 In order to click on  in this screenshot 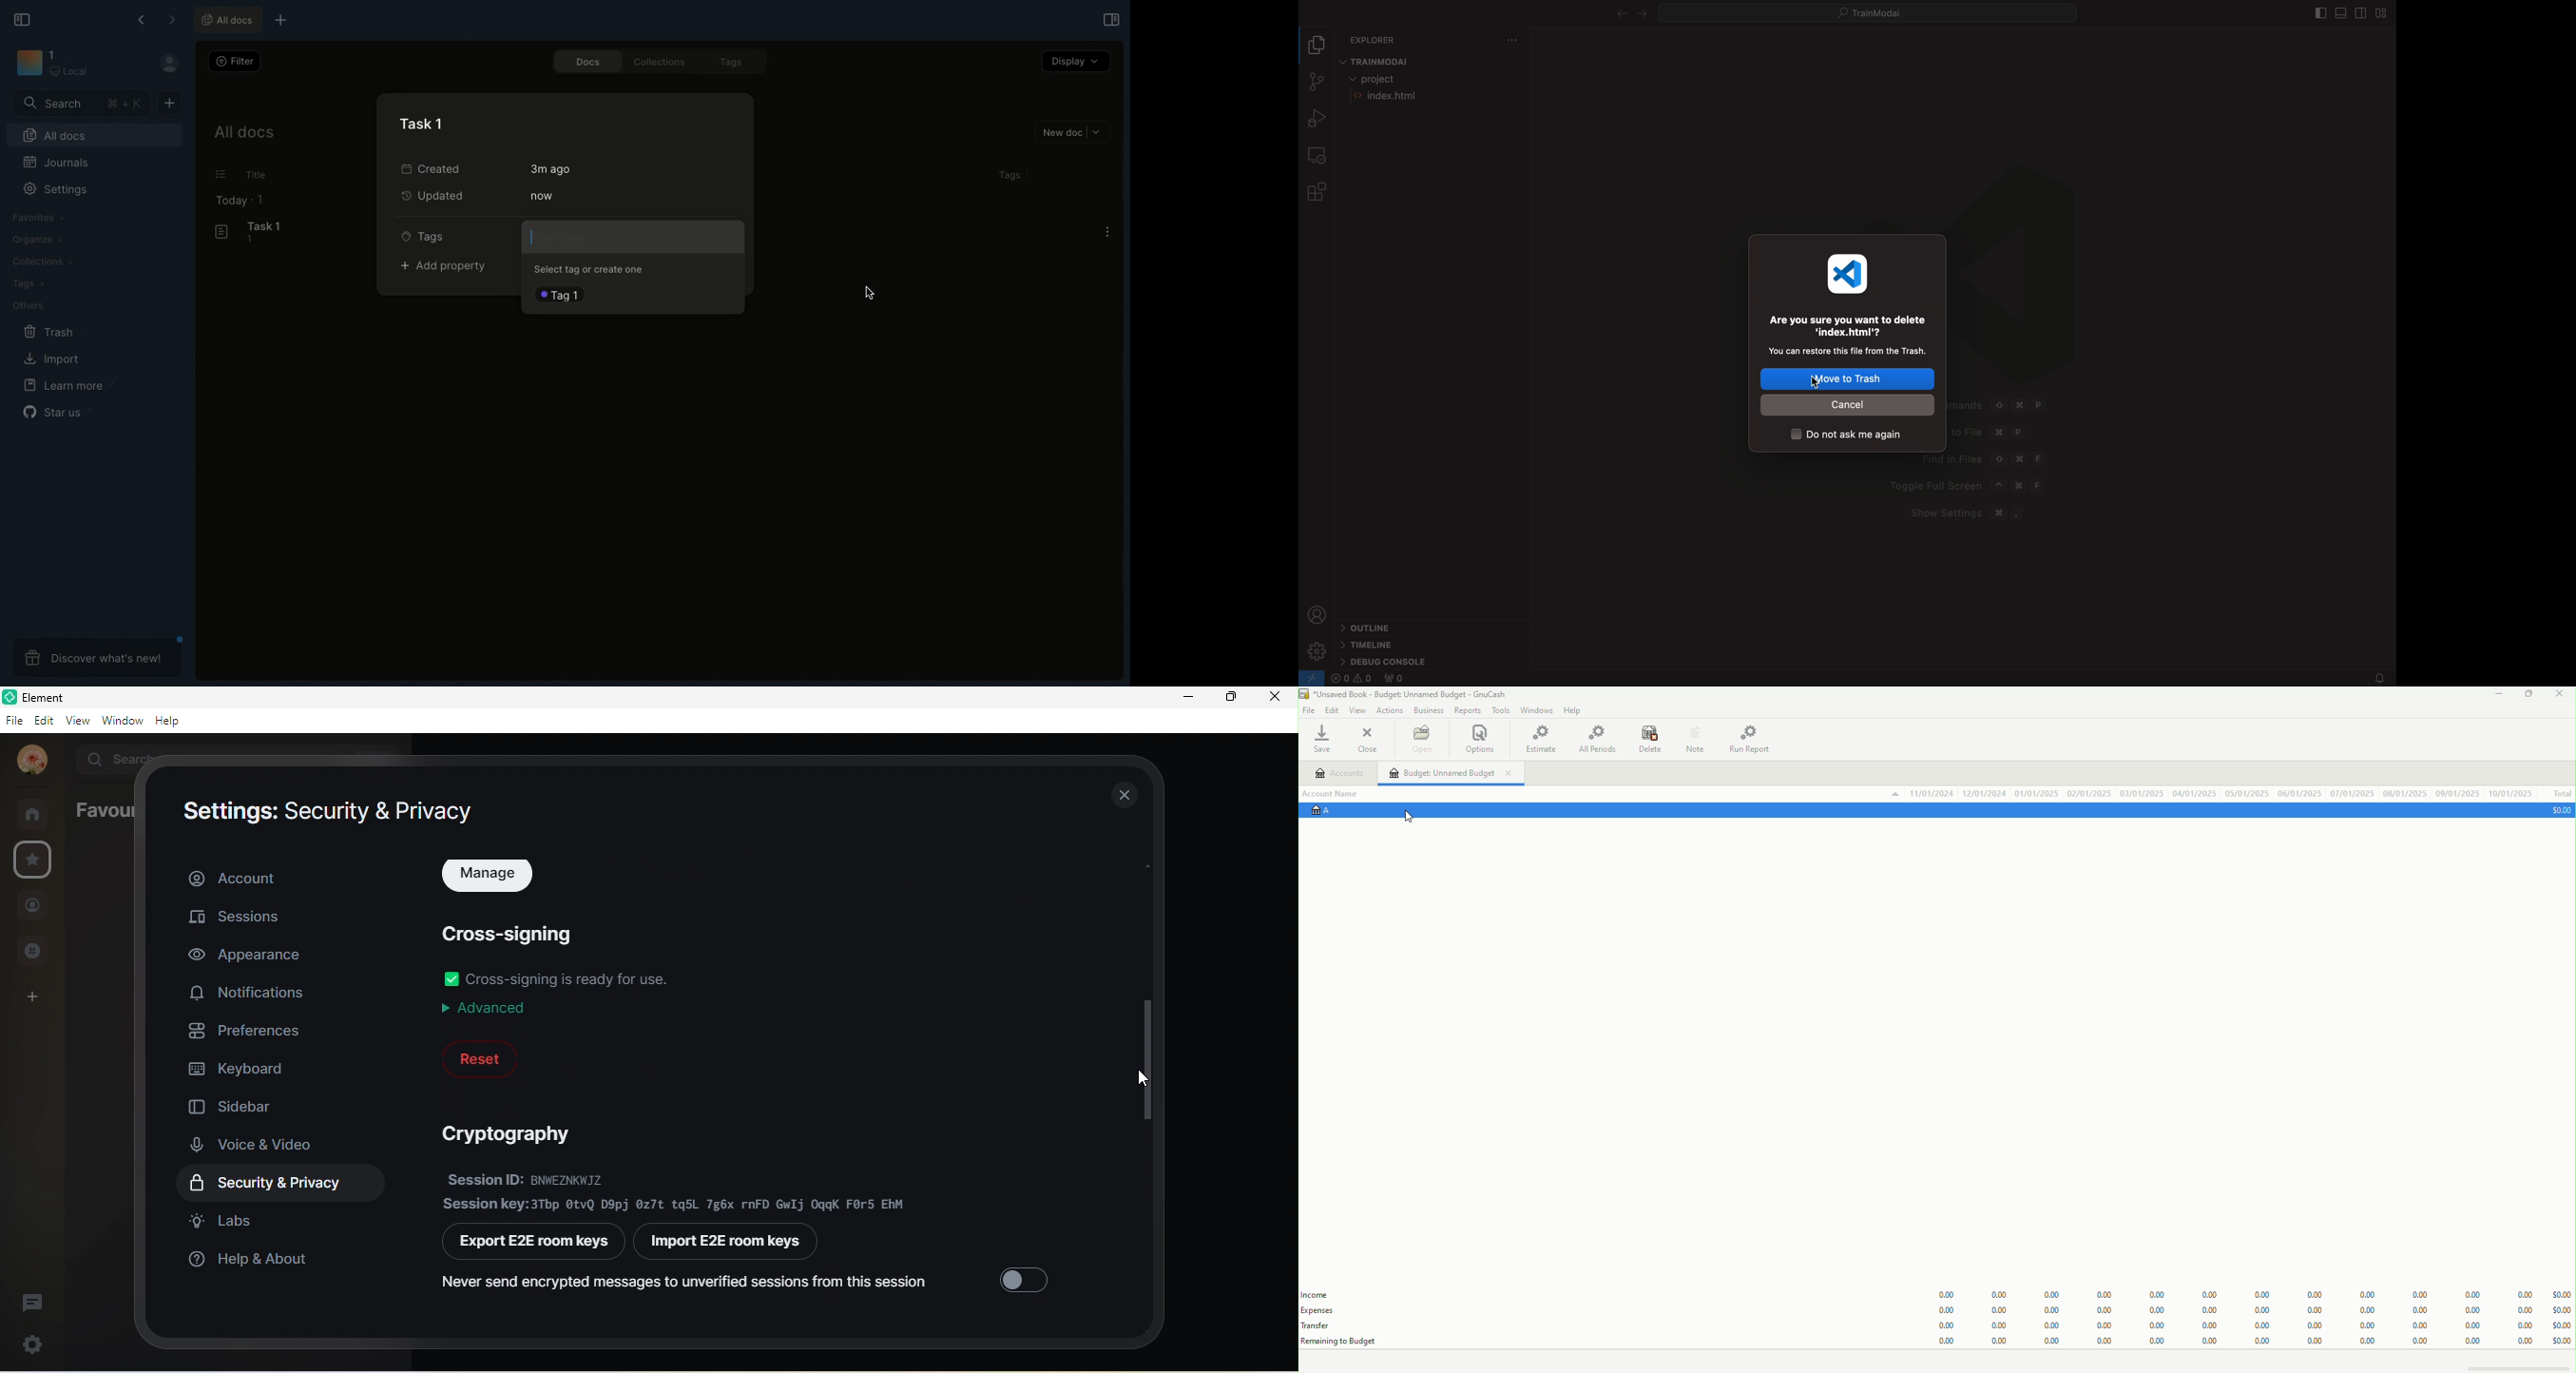, I will do `click(221, 174)`.